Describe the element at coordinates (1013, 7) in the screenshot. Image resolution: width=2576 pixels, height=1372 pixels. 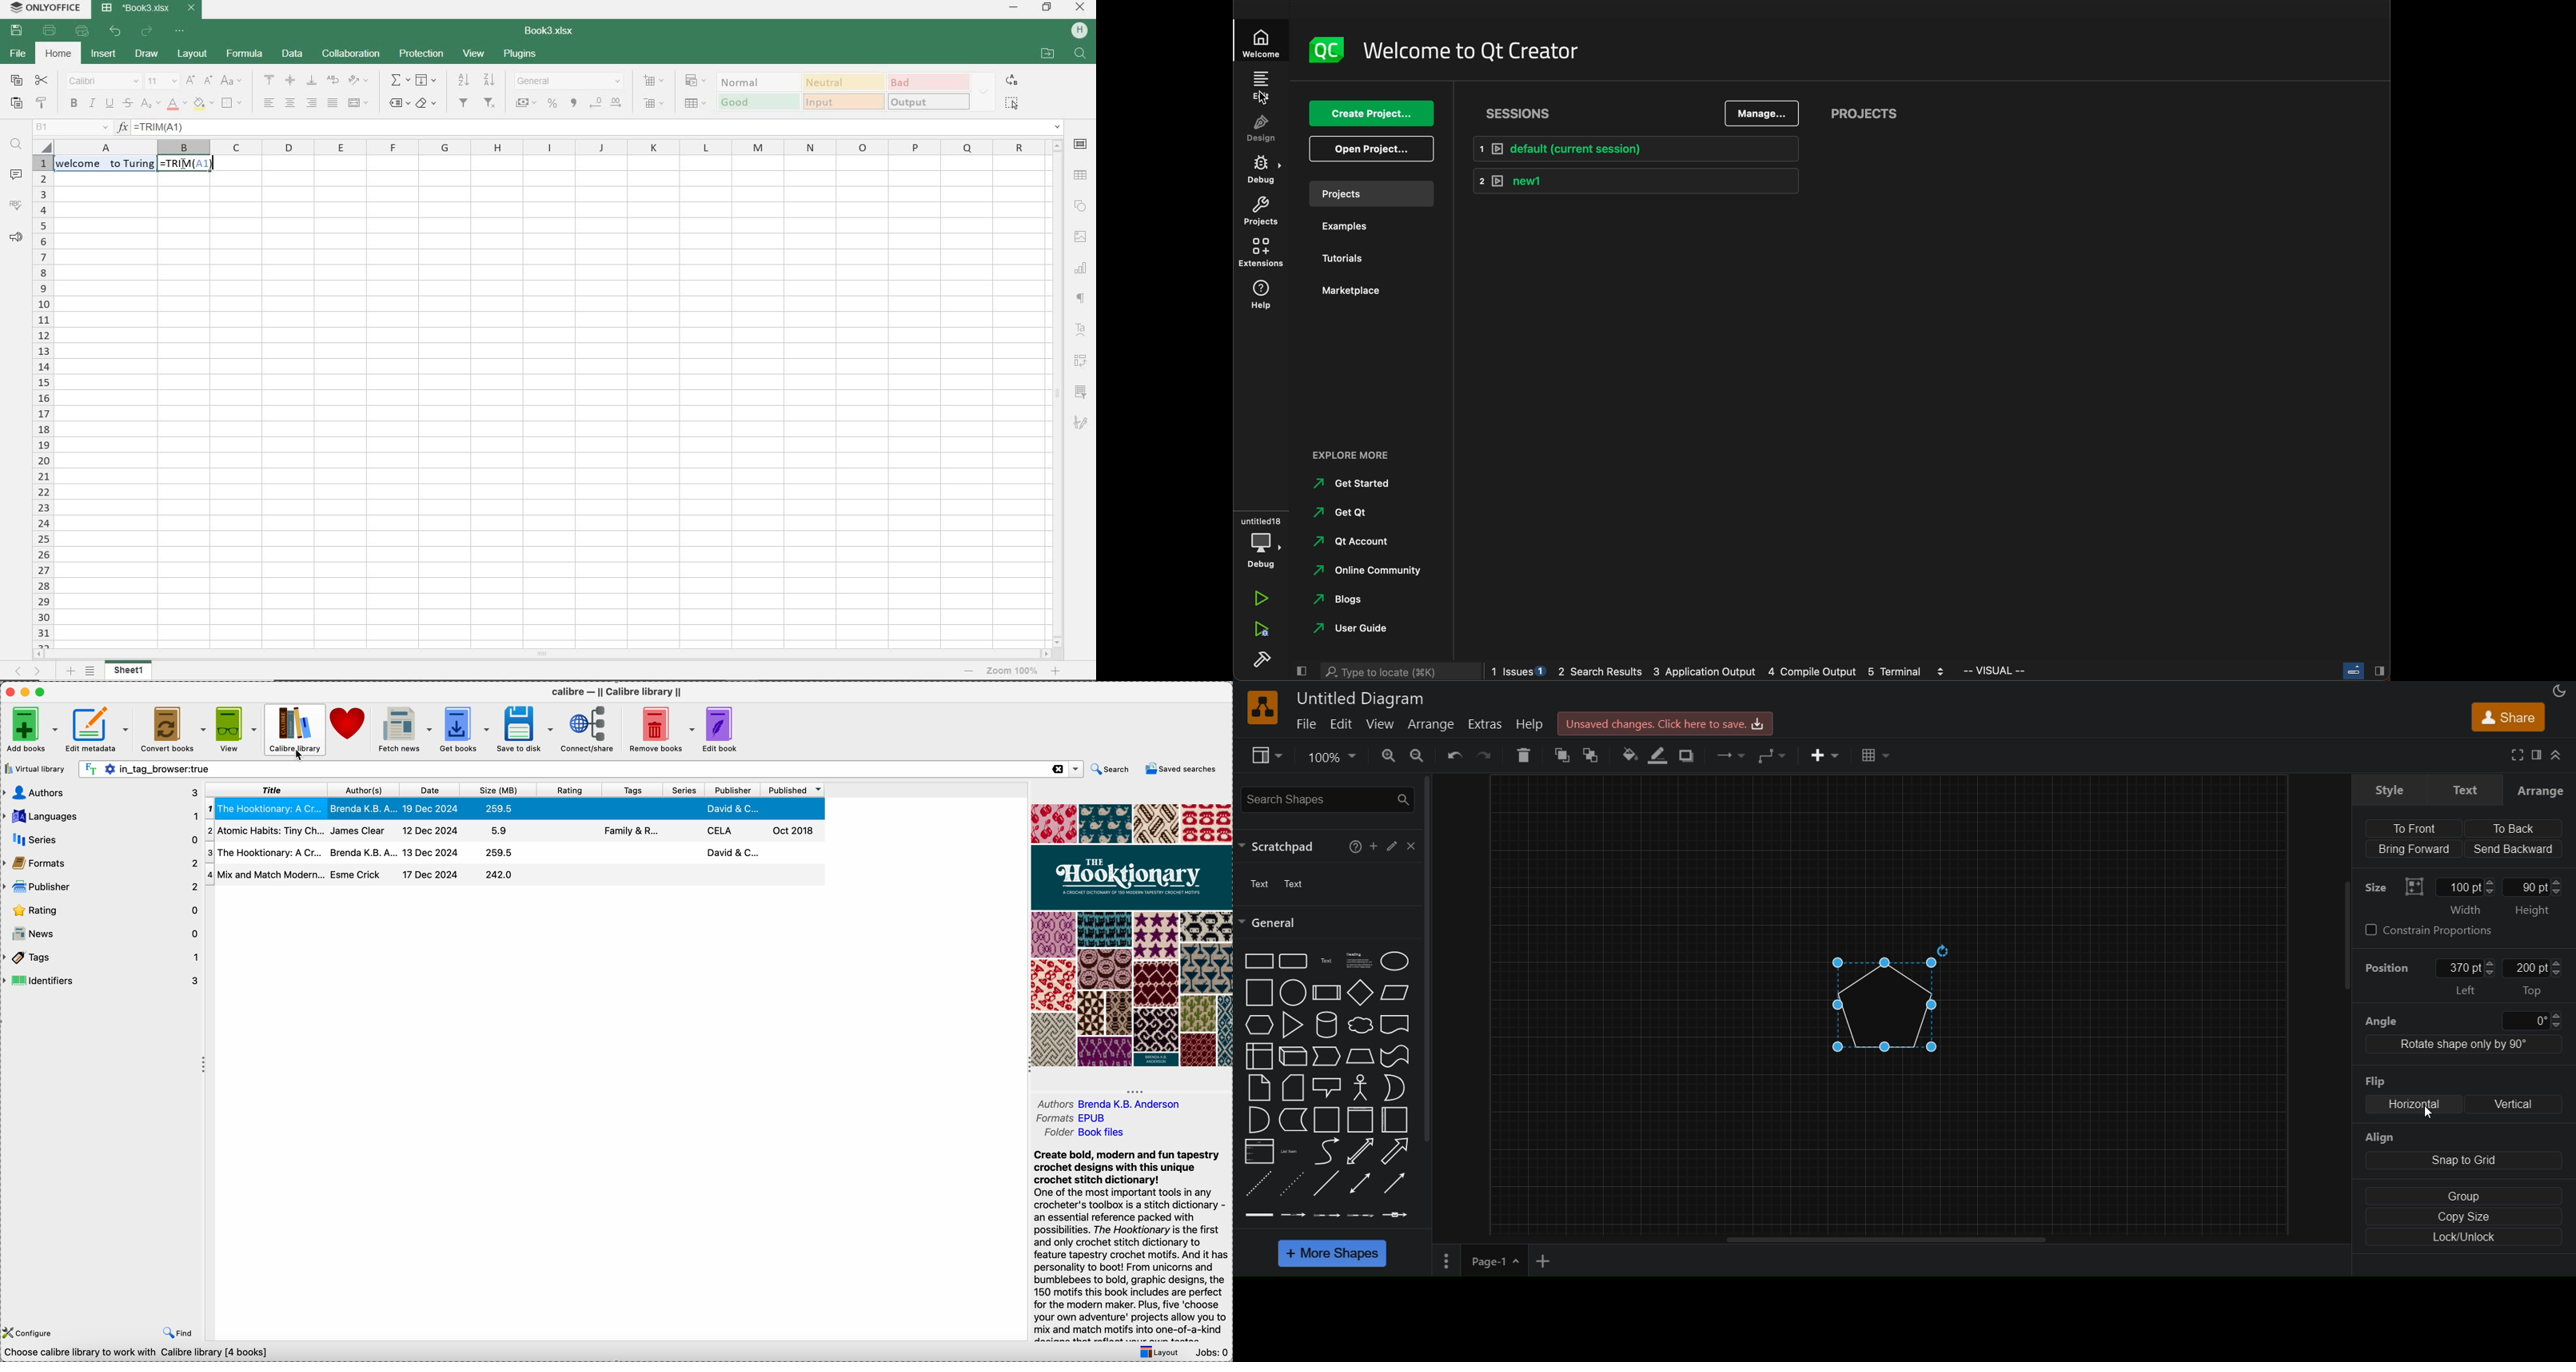
I see `minimize` at that location.